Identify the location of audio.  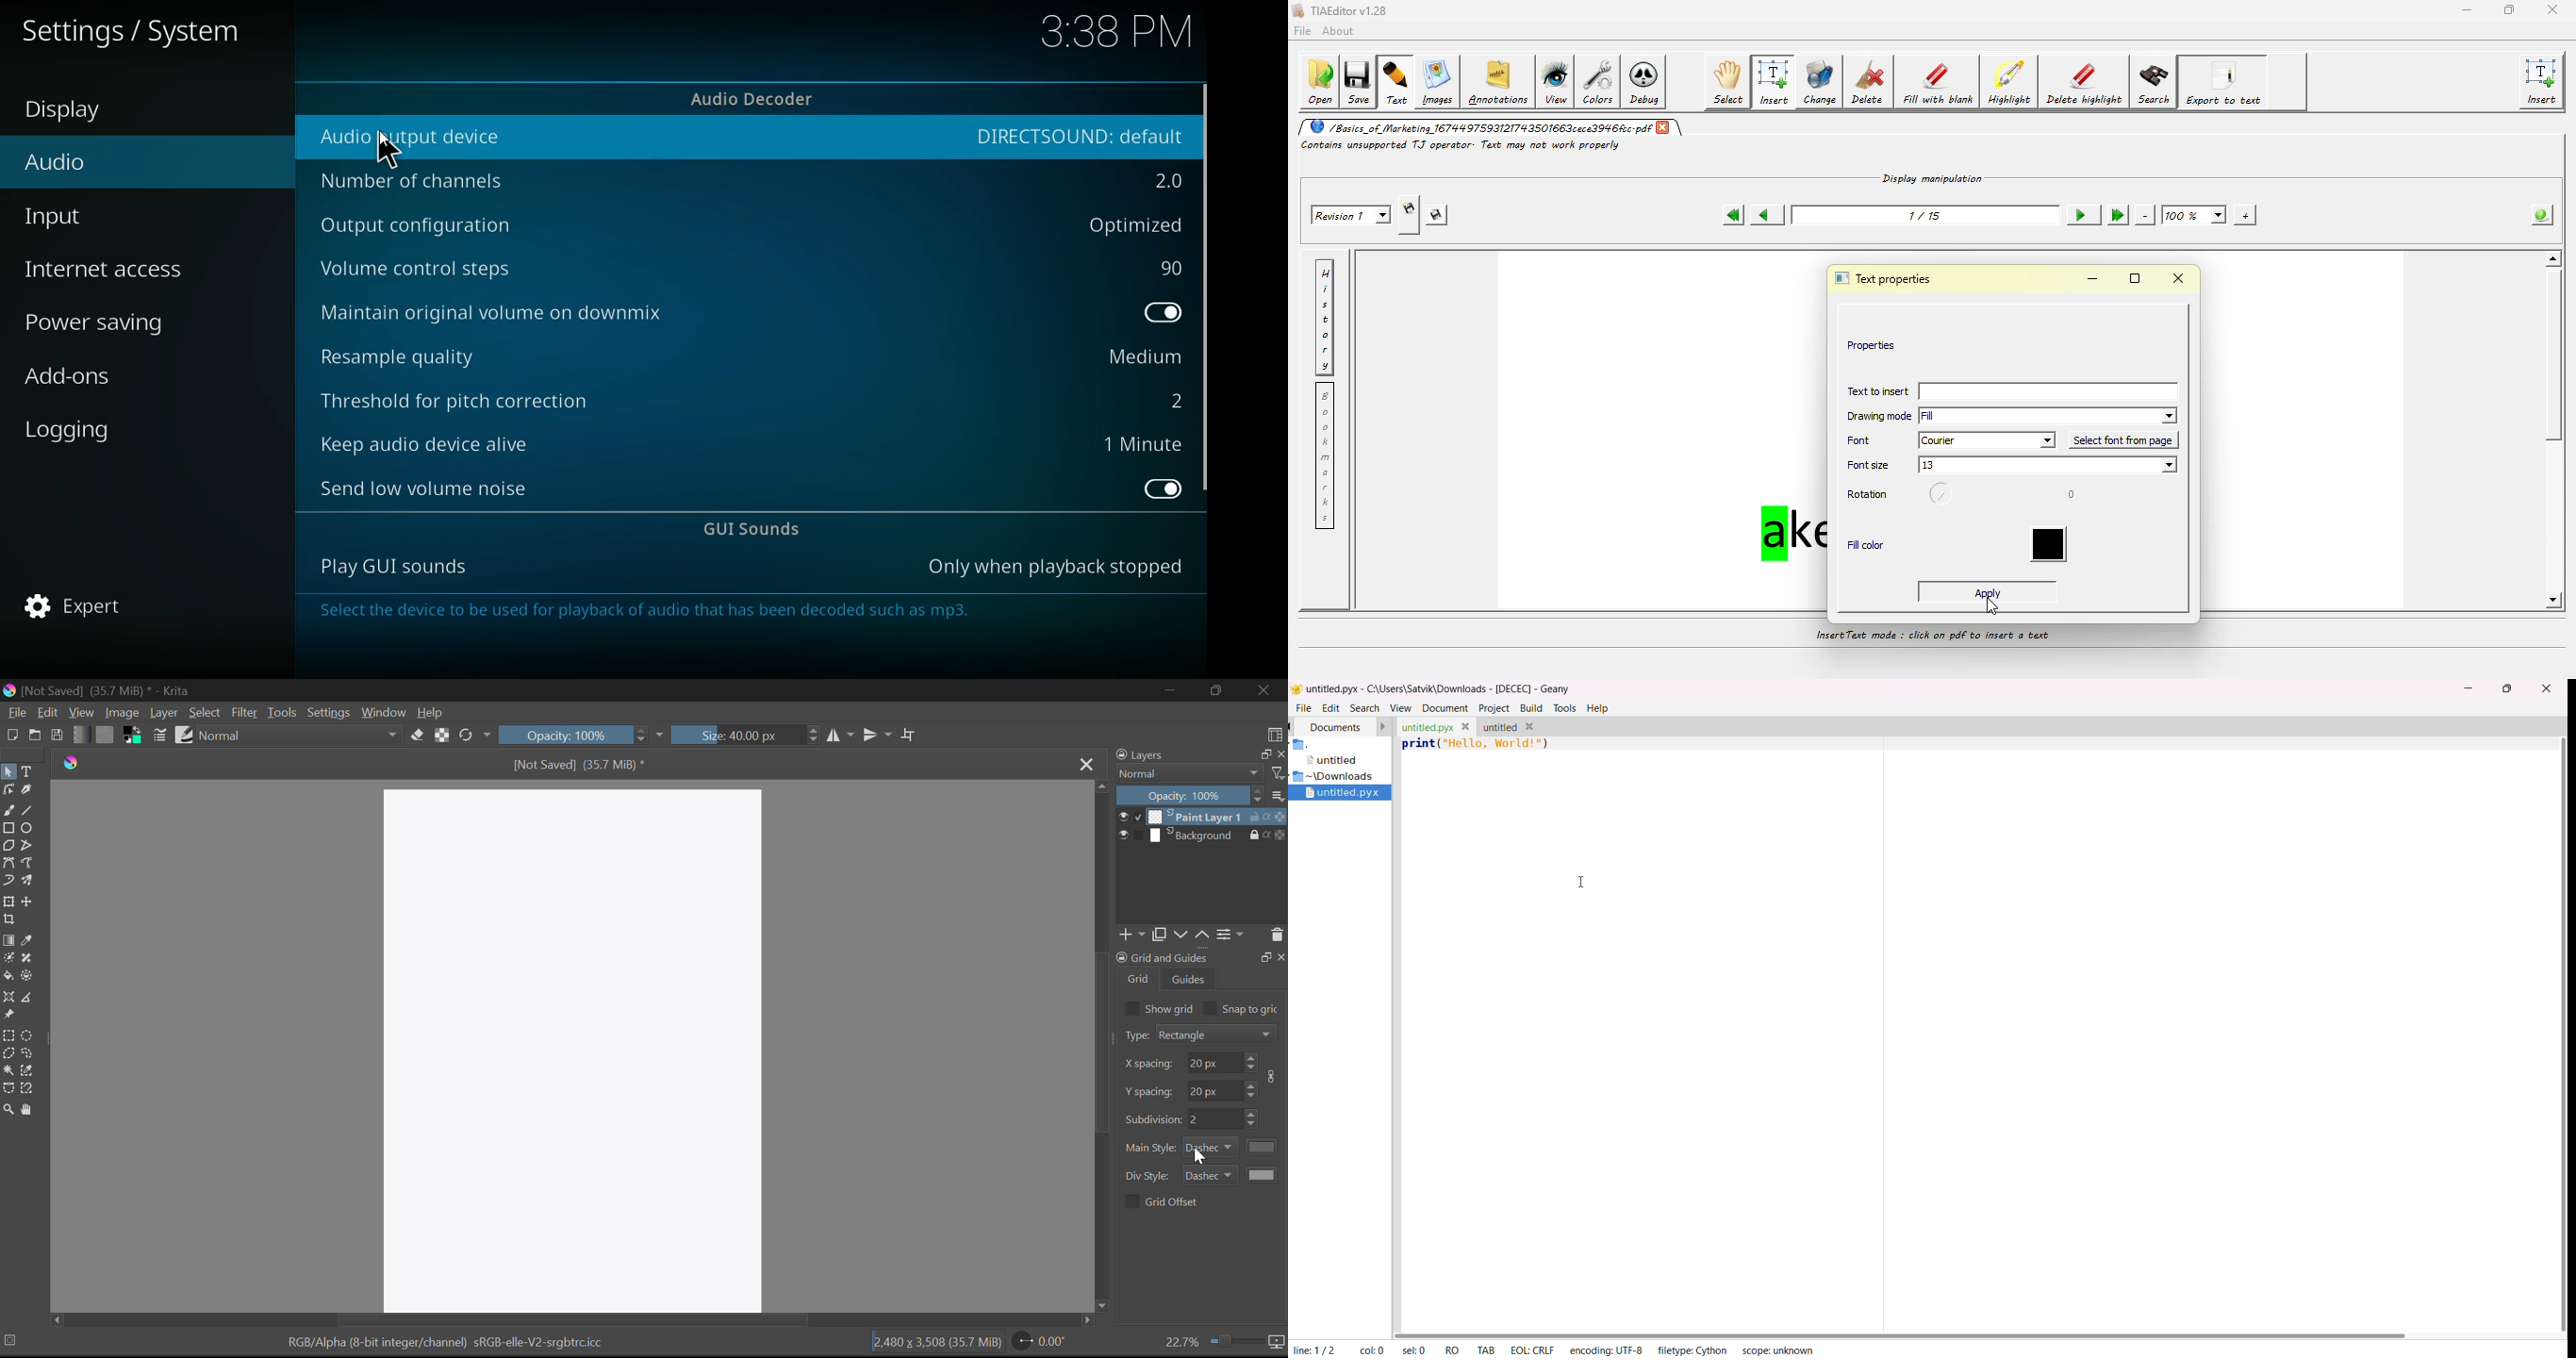
(114, 168).